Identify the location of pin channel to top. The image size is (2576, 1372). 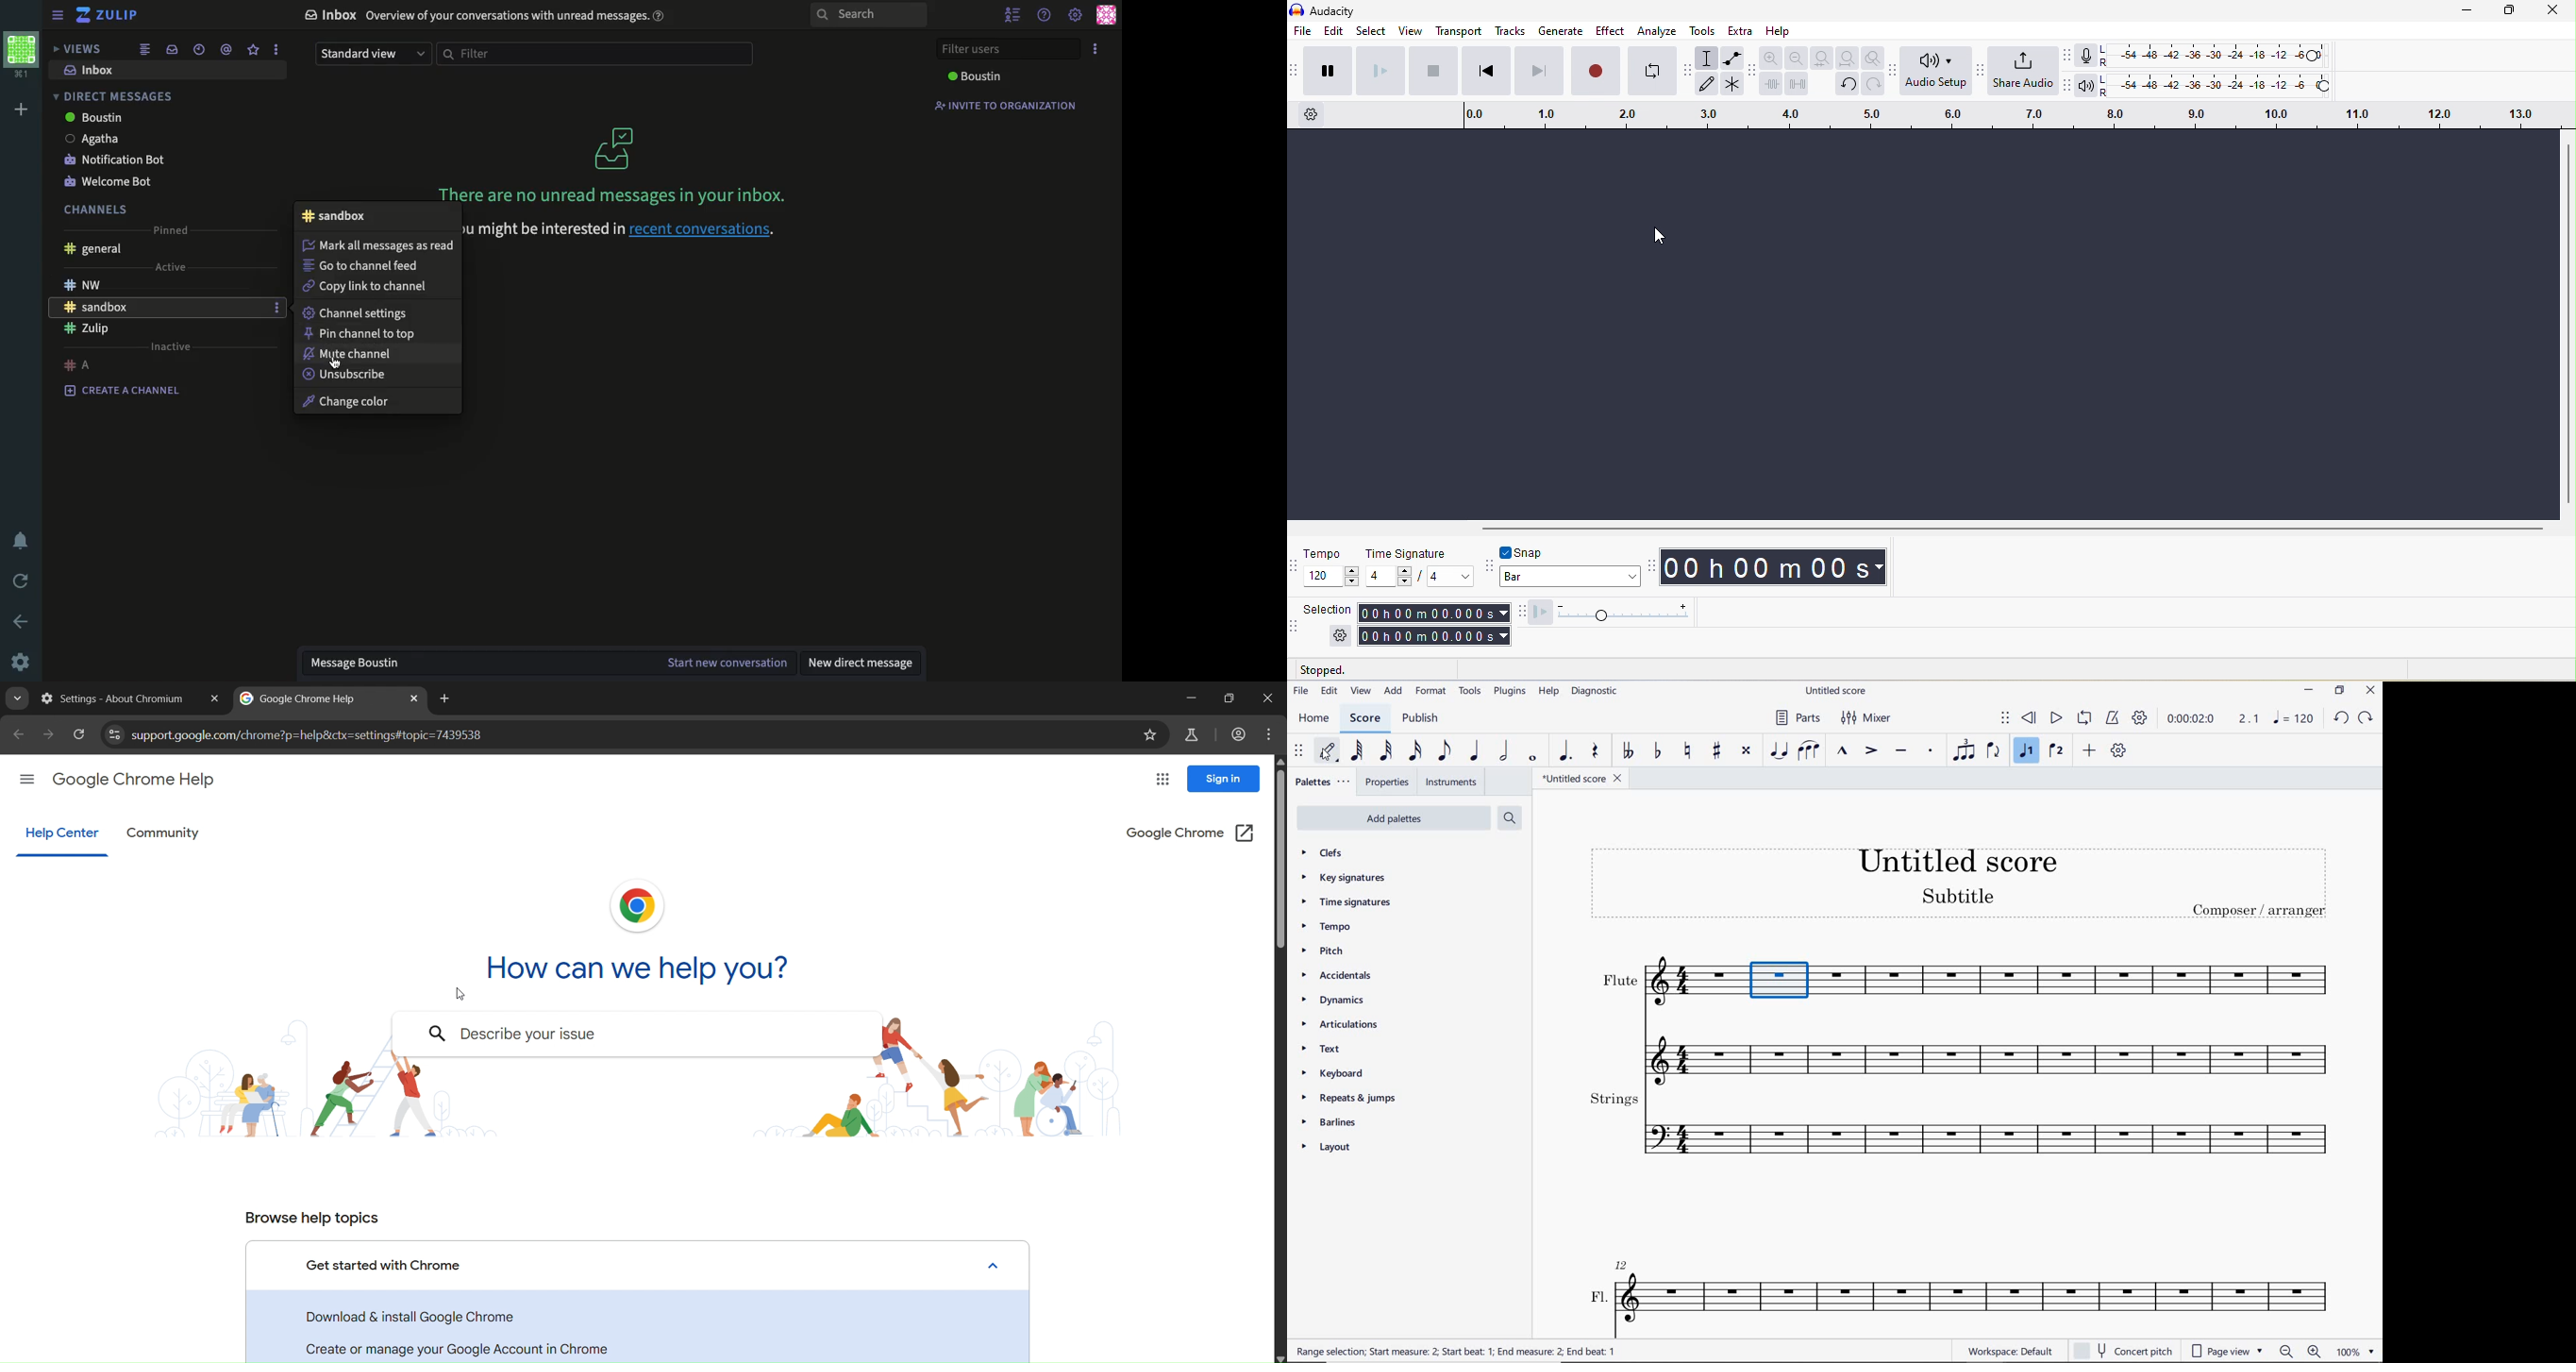
(361, 335).